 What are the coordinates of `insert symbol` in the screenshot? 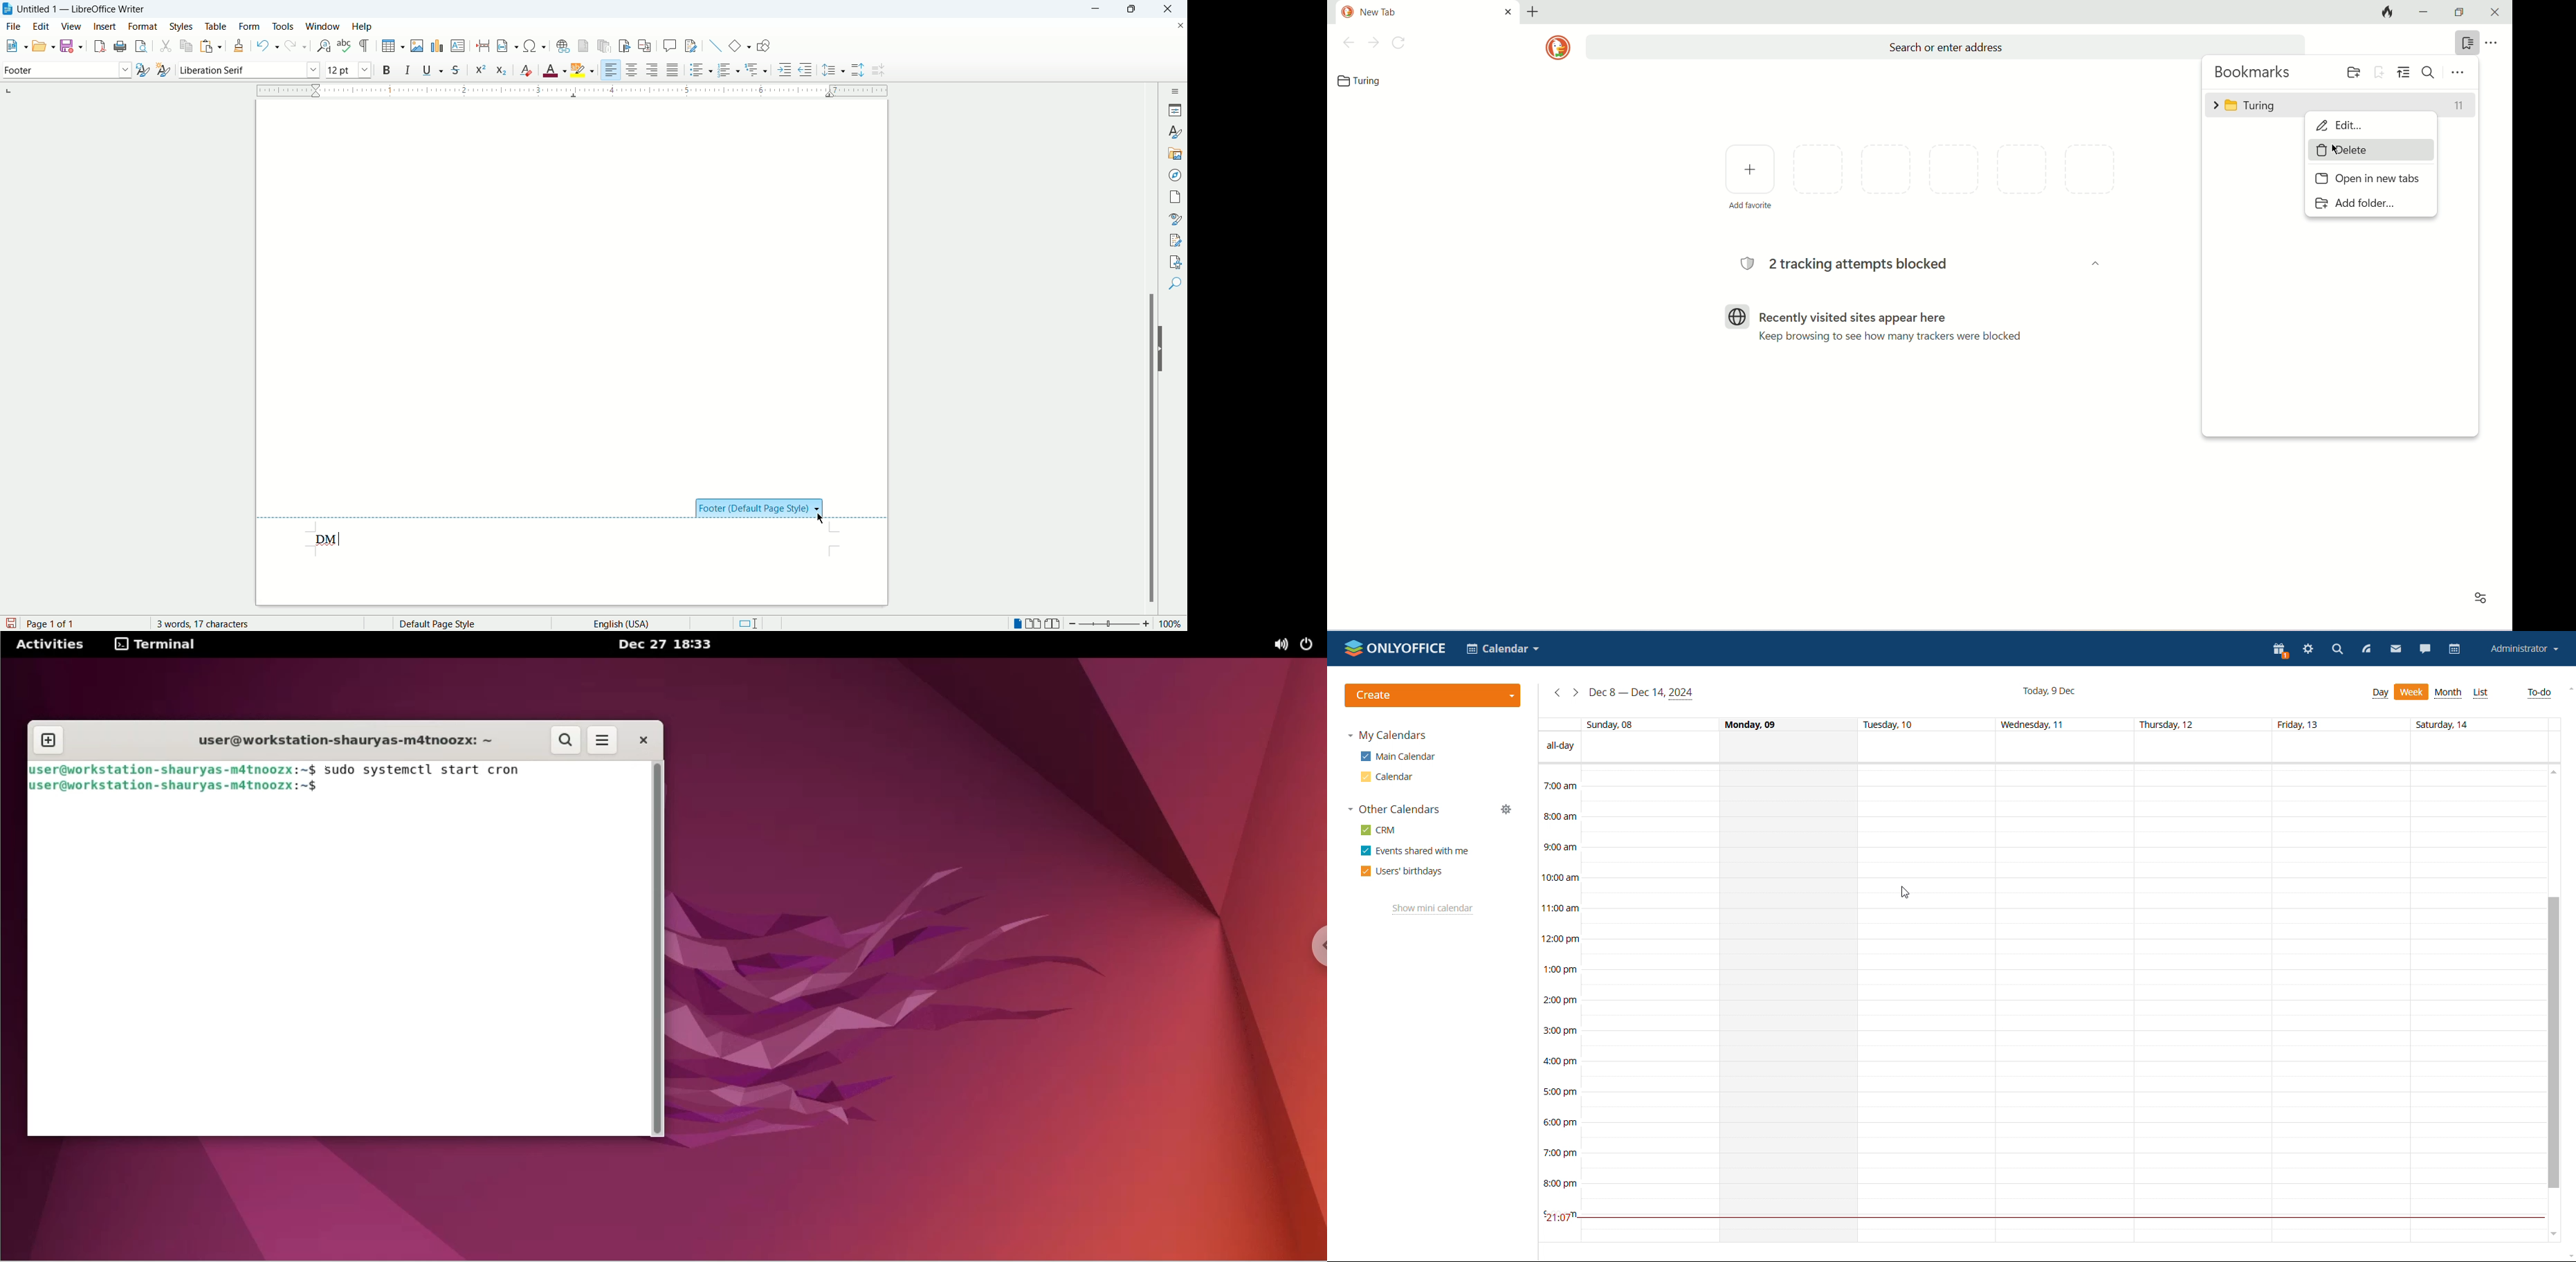 It's located at (535, 45).